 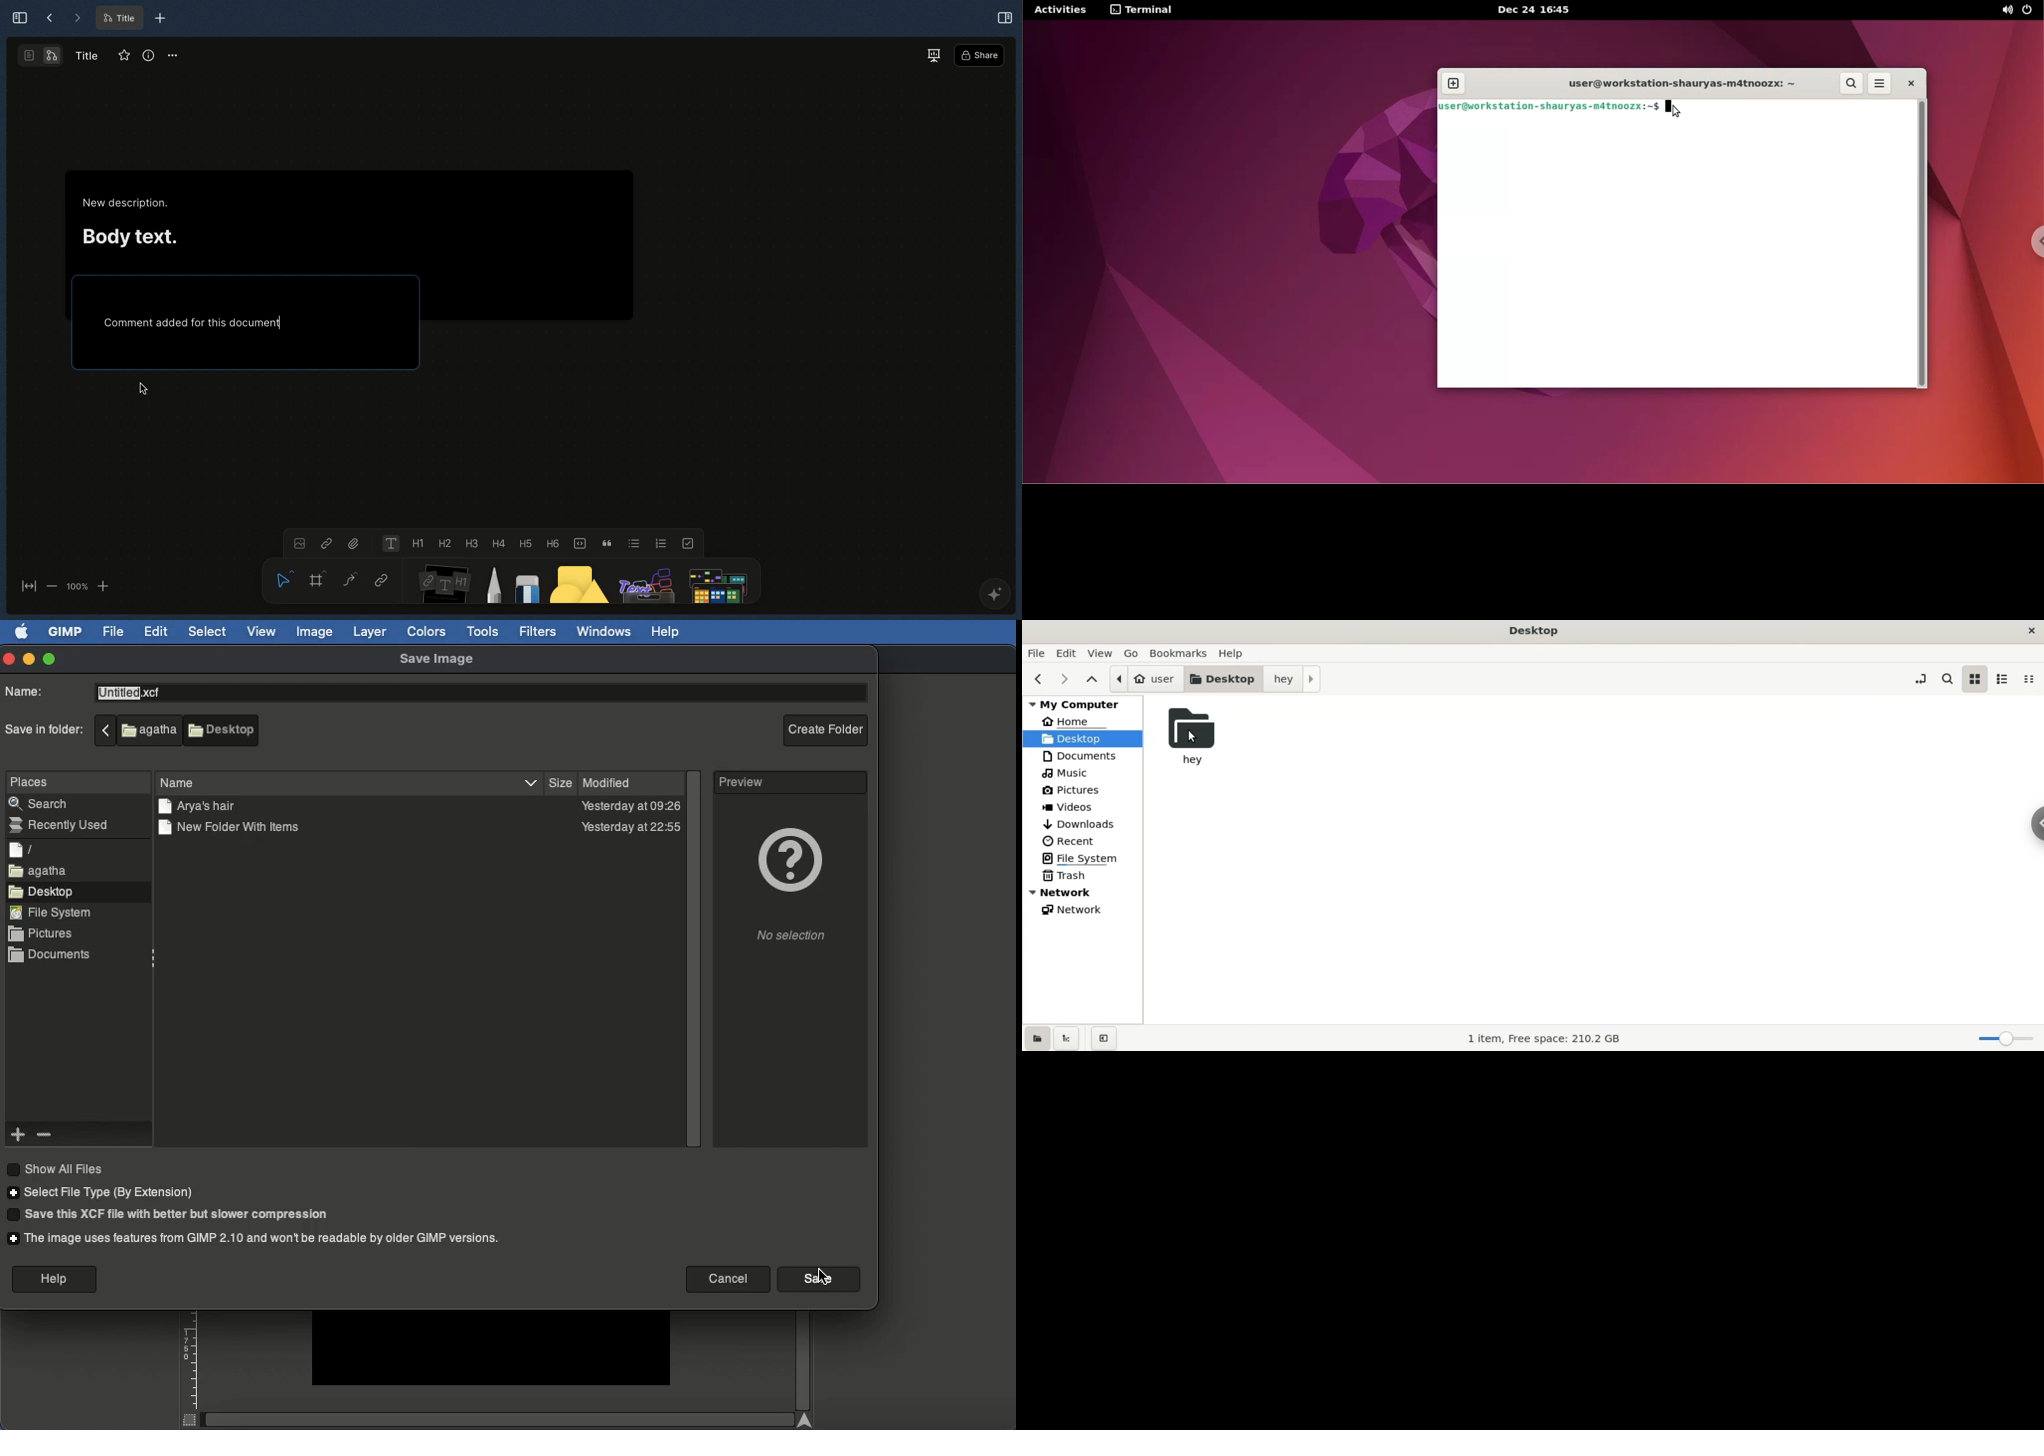 What do you see at coordinates (77, 587) in the screenshot?
I see `100%` at bounding box center [77, 587].